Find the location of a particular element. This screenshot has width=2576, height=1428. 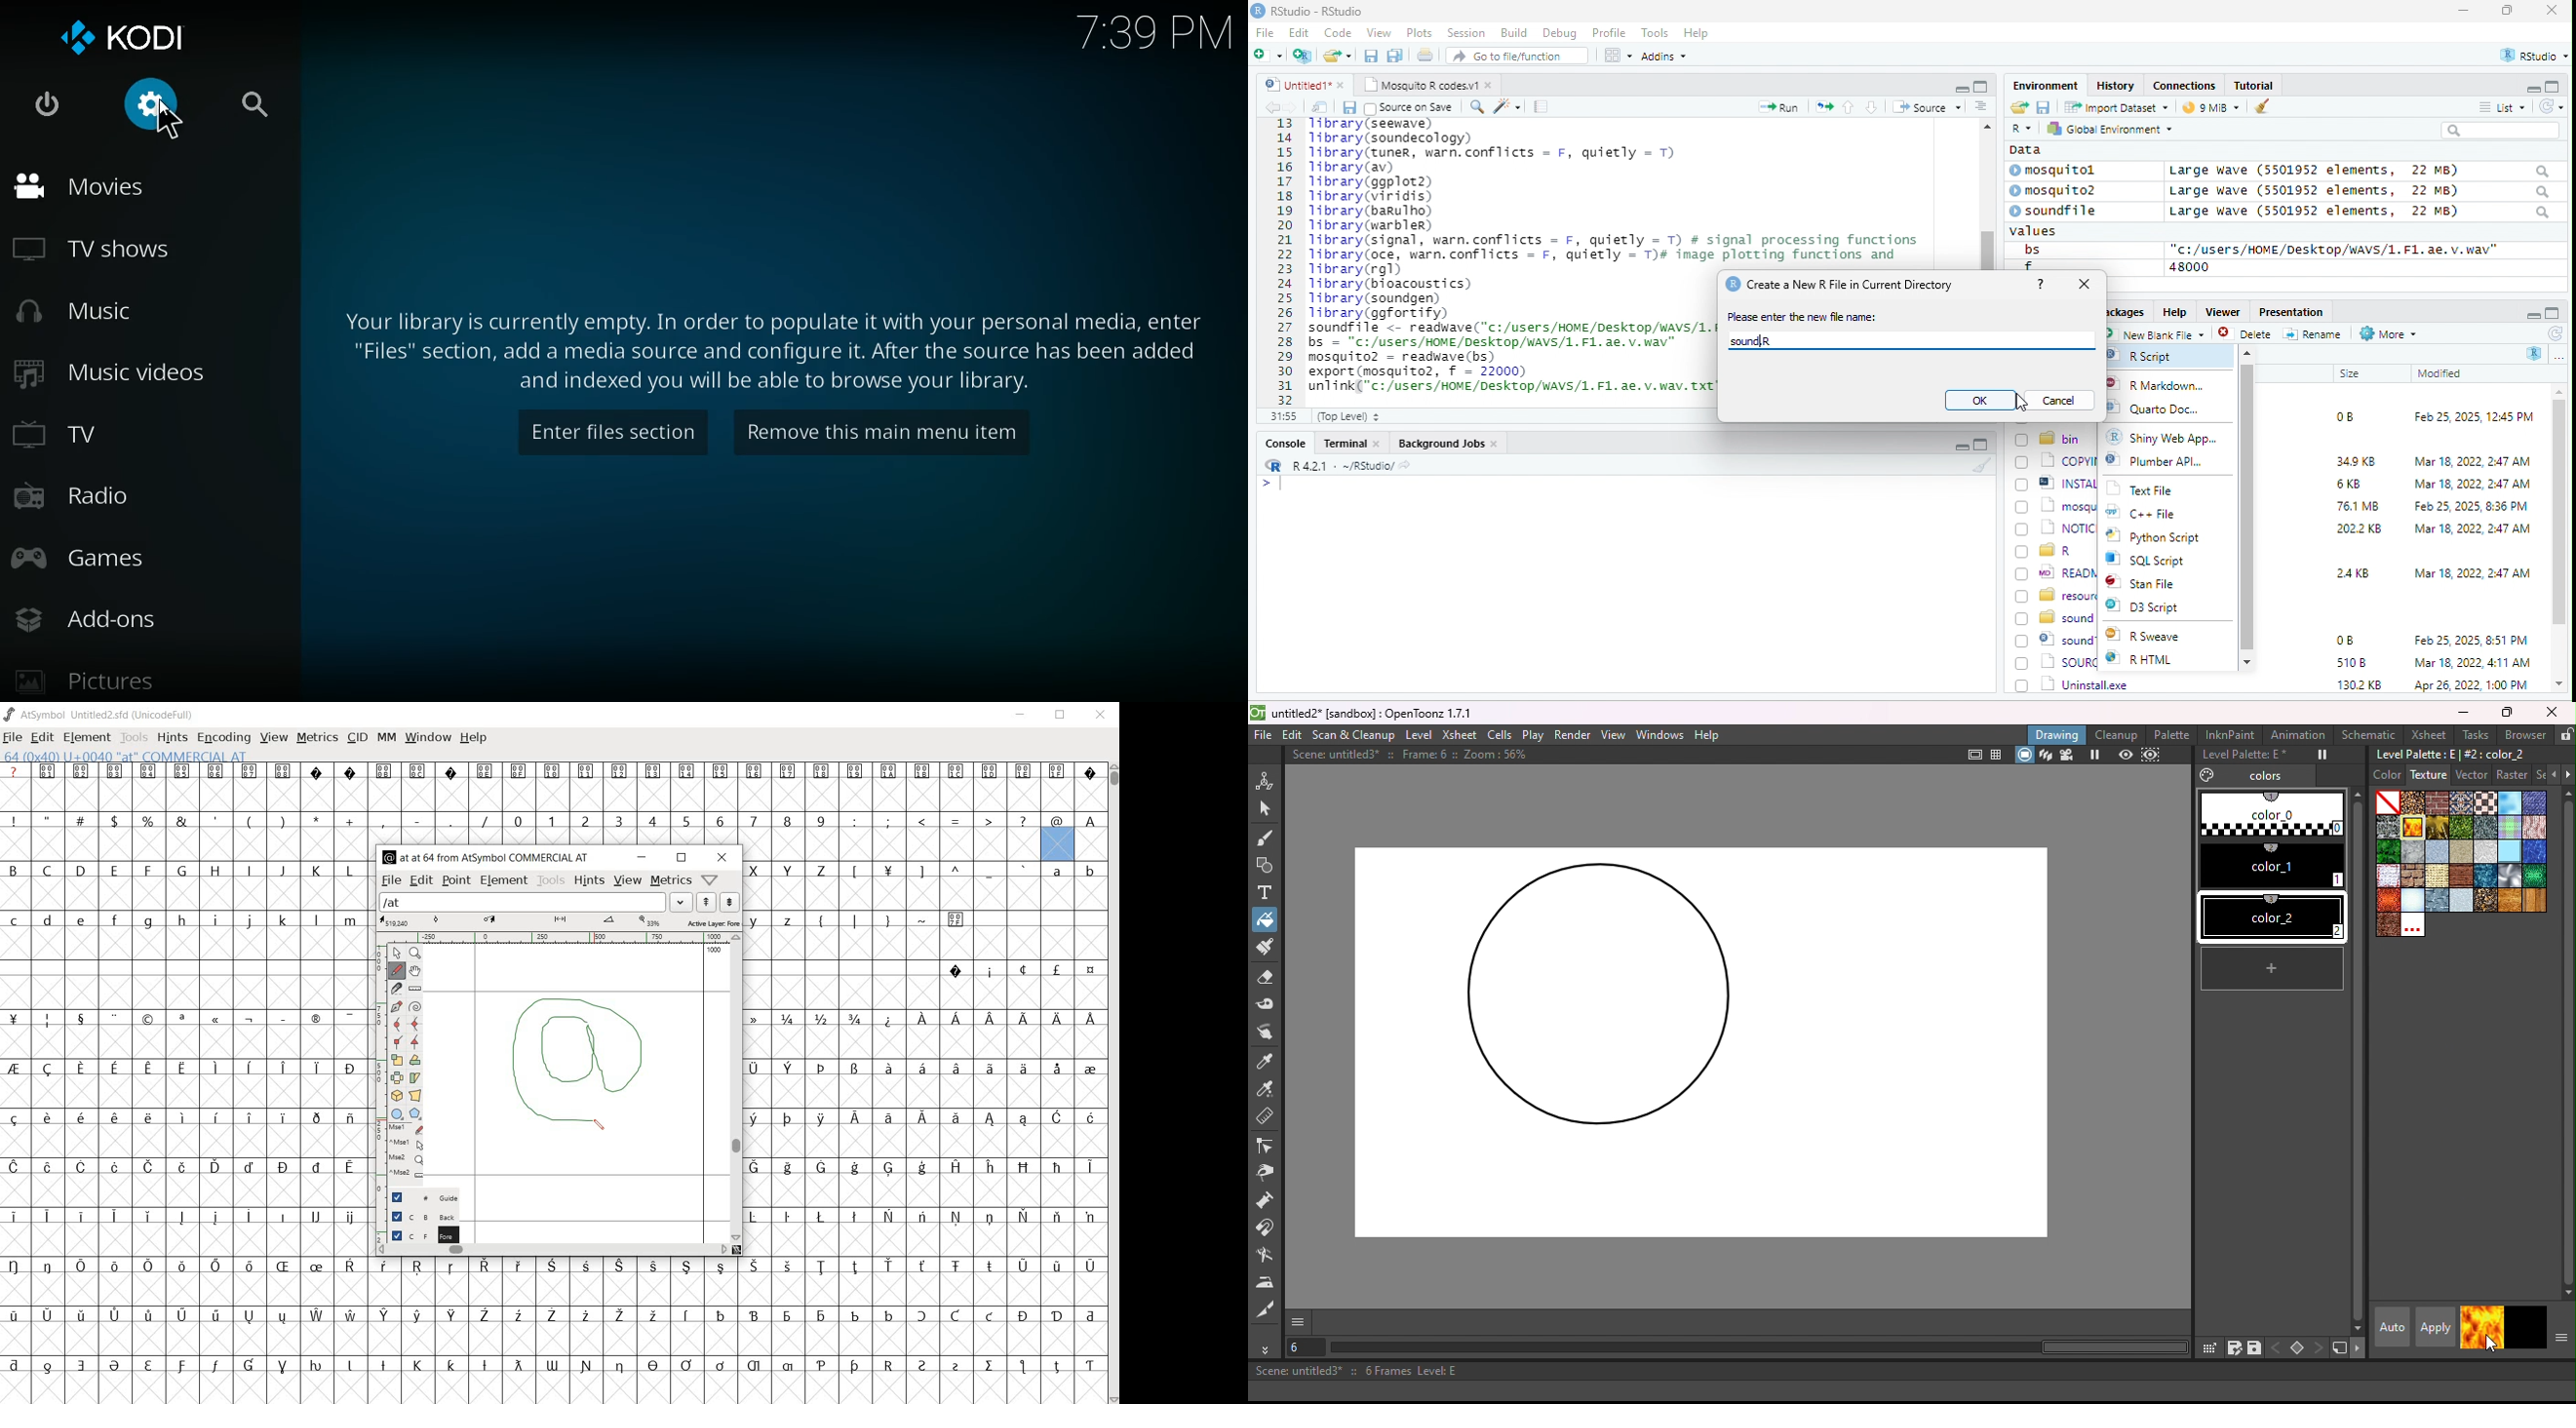

minimize is located at coordinates (2531, 314).